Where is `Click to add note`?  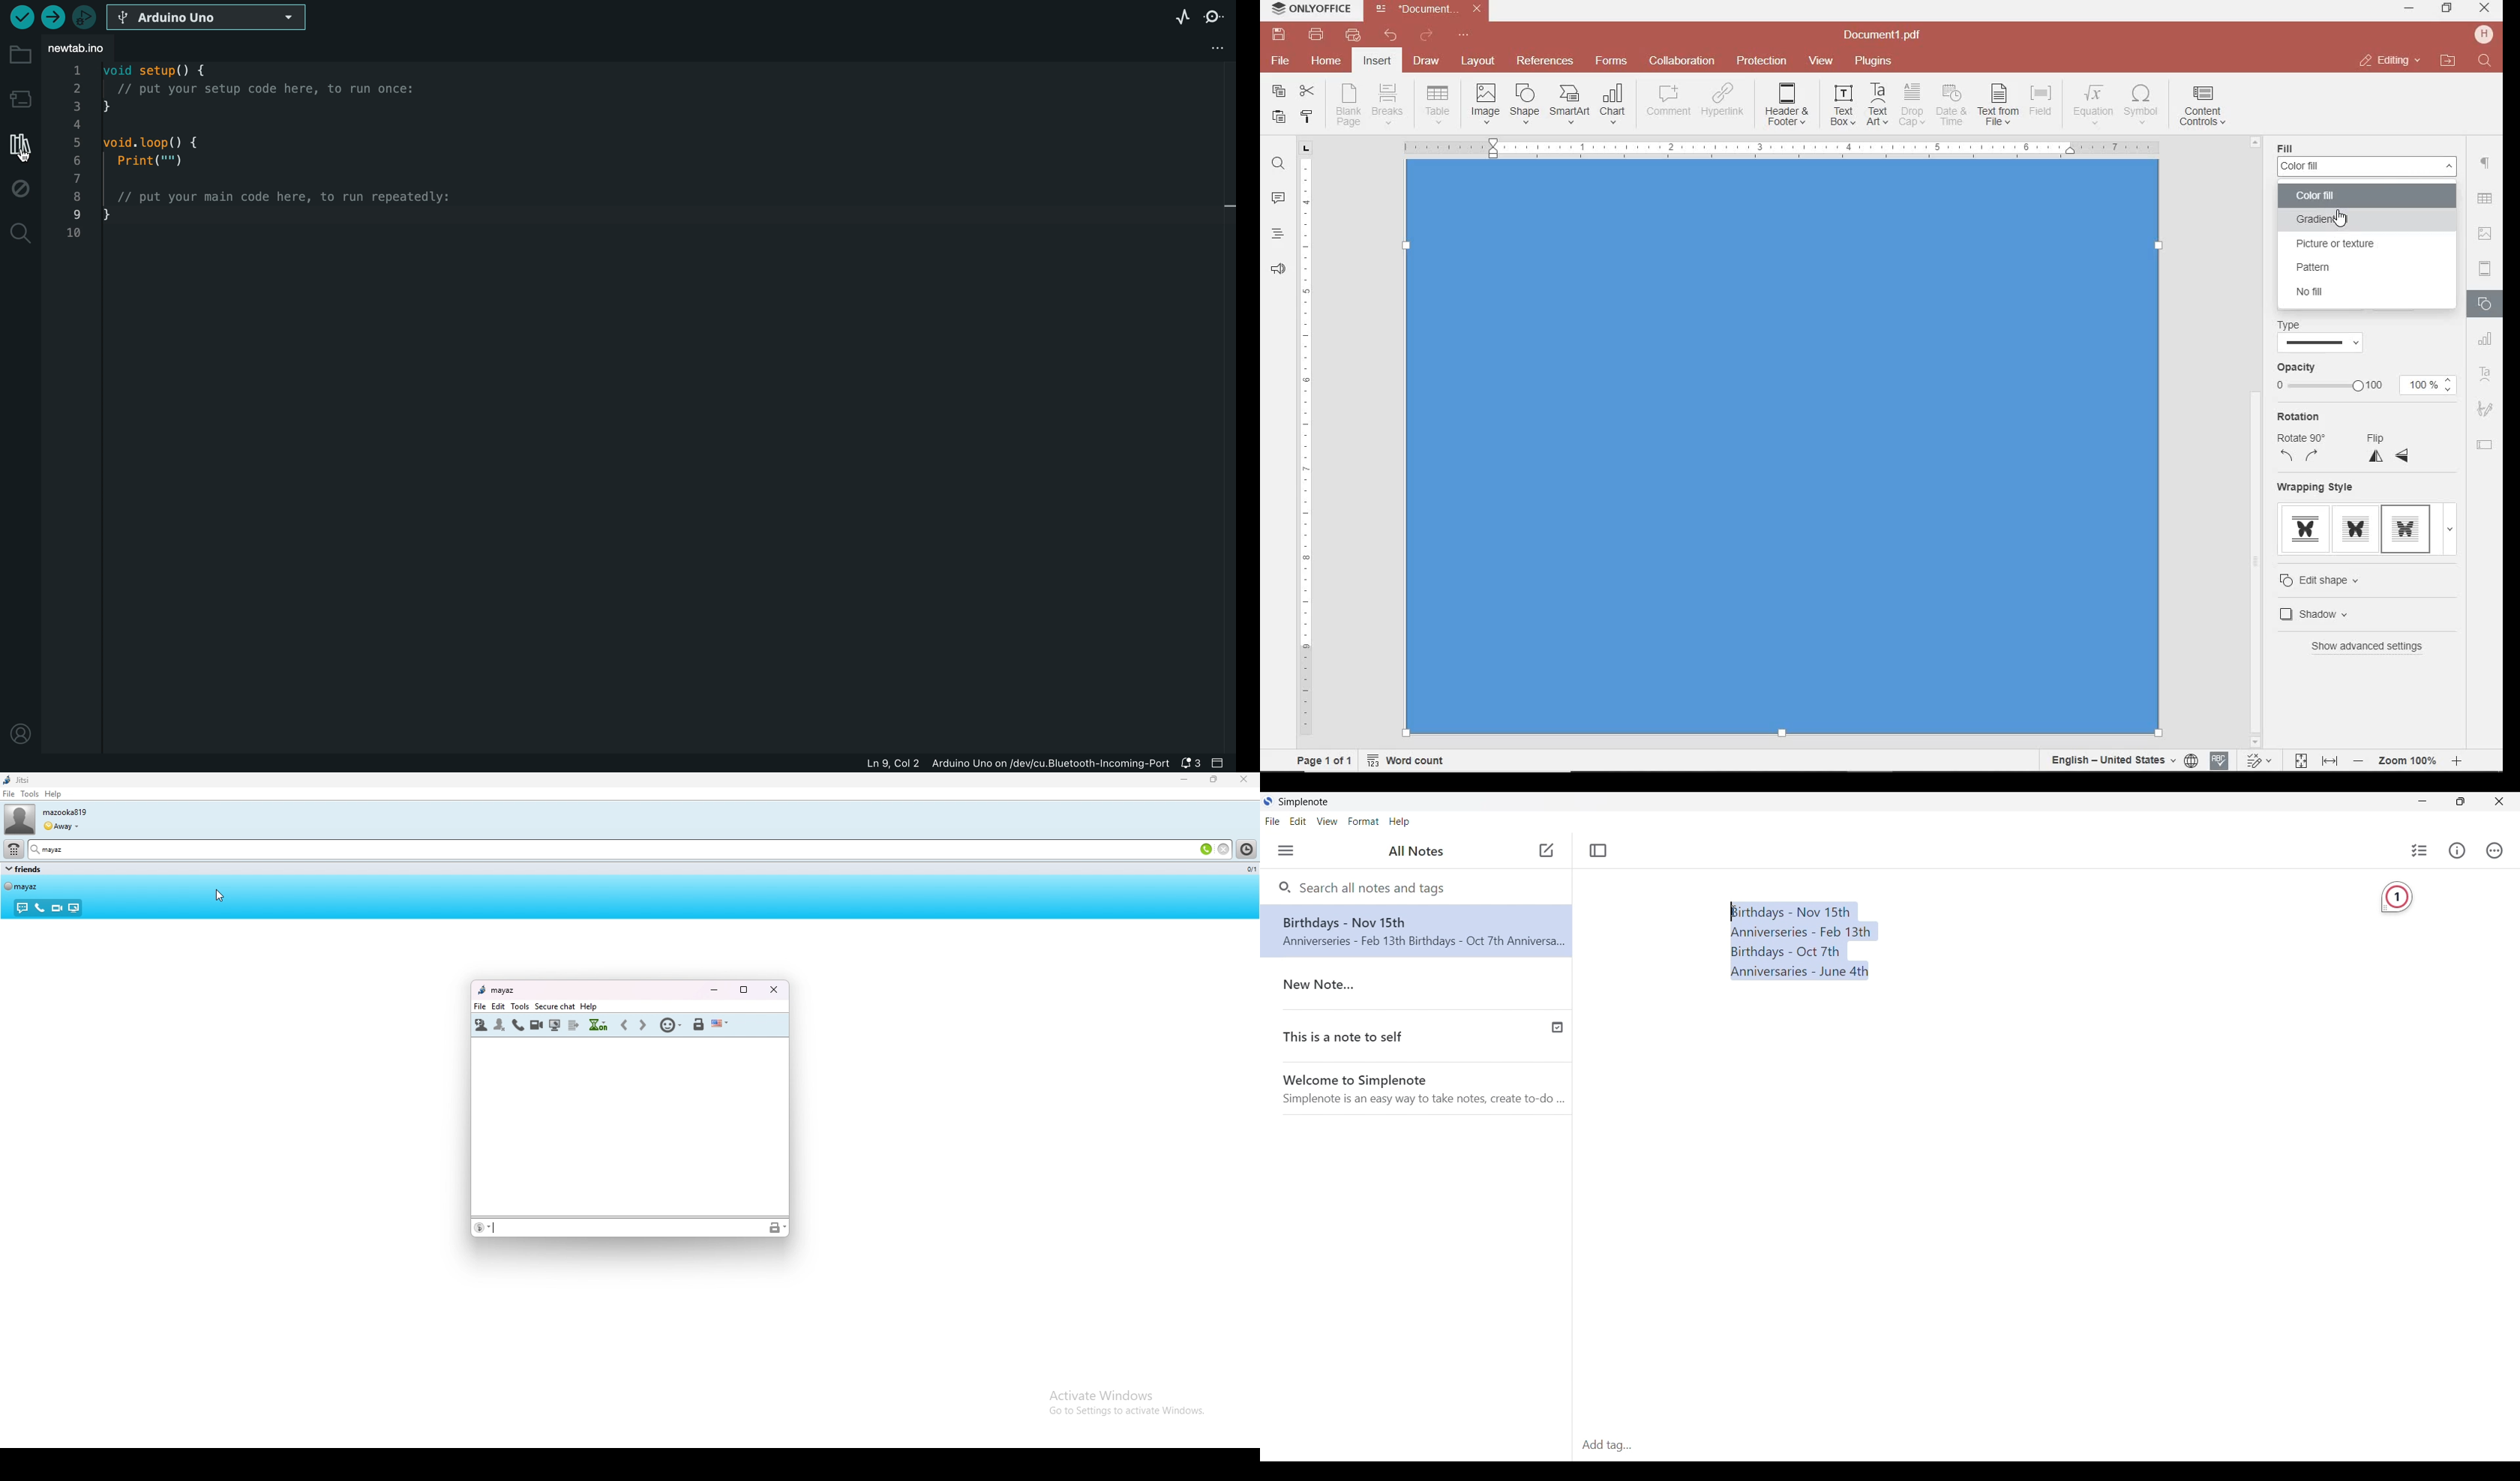 Click to add note is located at coordinates (1547, 850).